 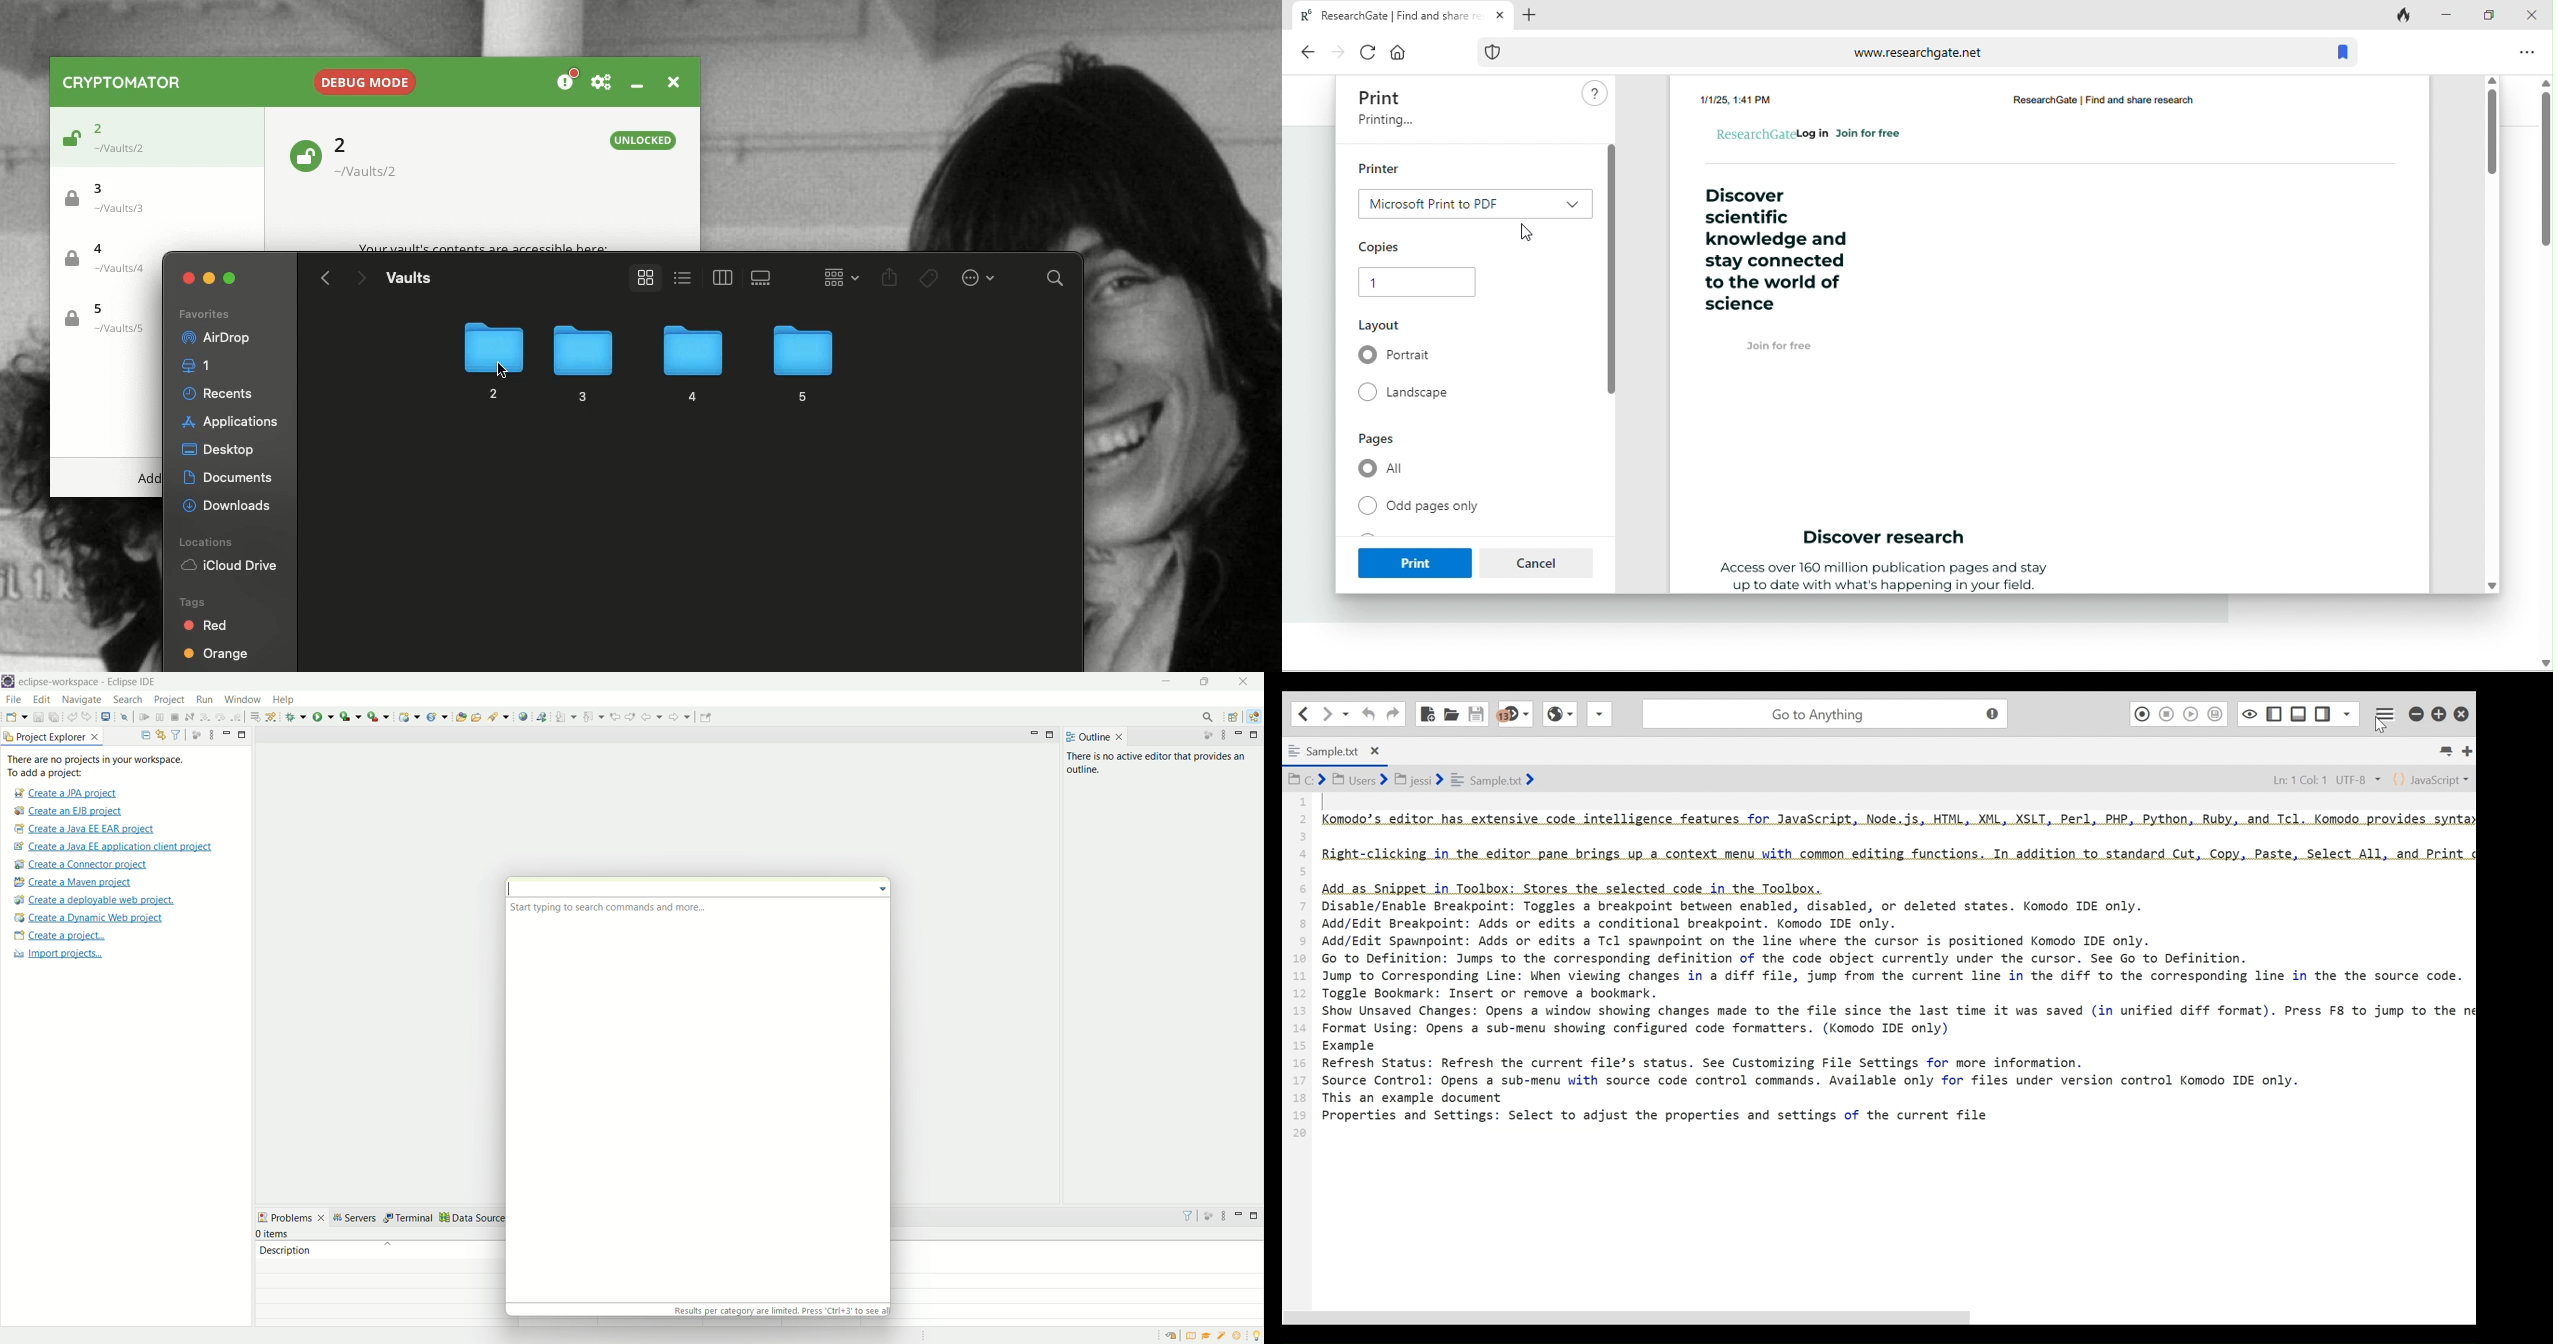 I want to click on maximize, so click(x=2487, y=16).